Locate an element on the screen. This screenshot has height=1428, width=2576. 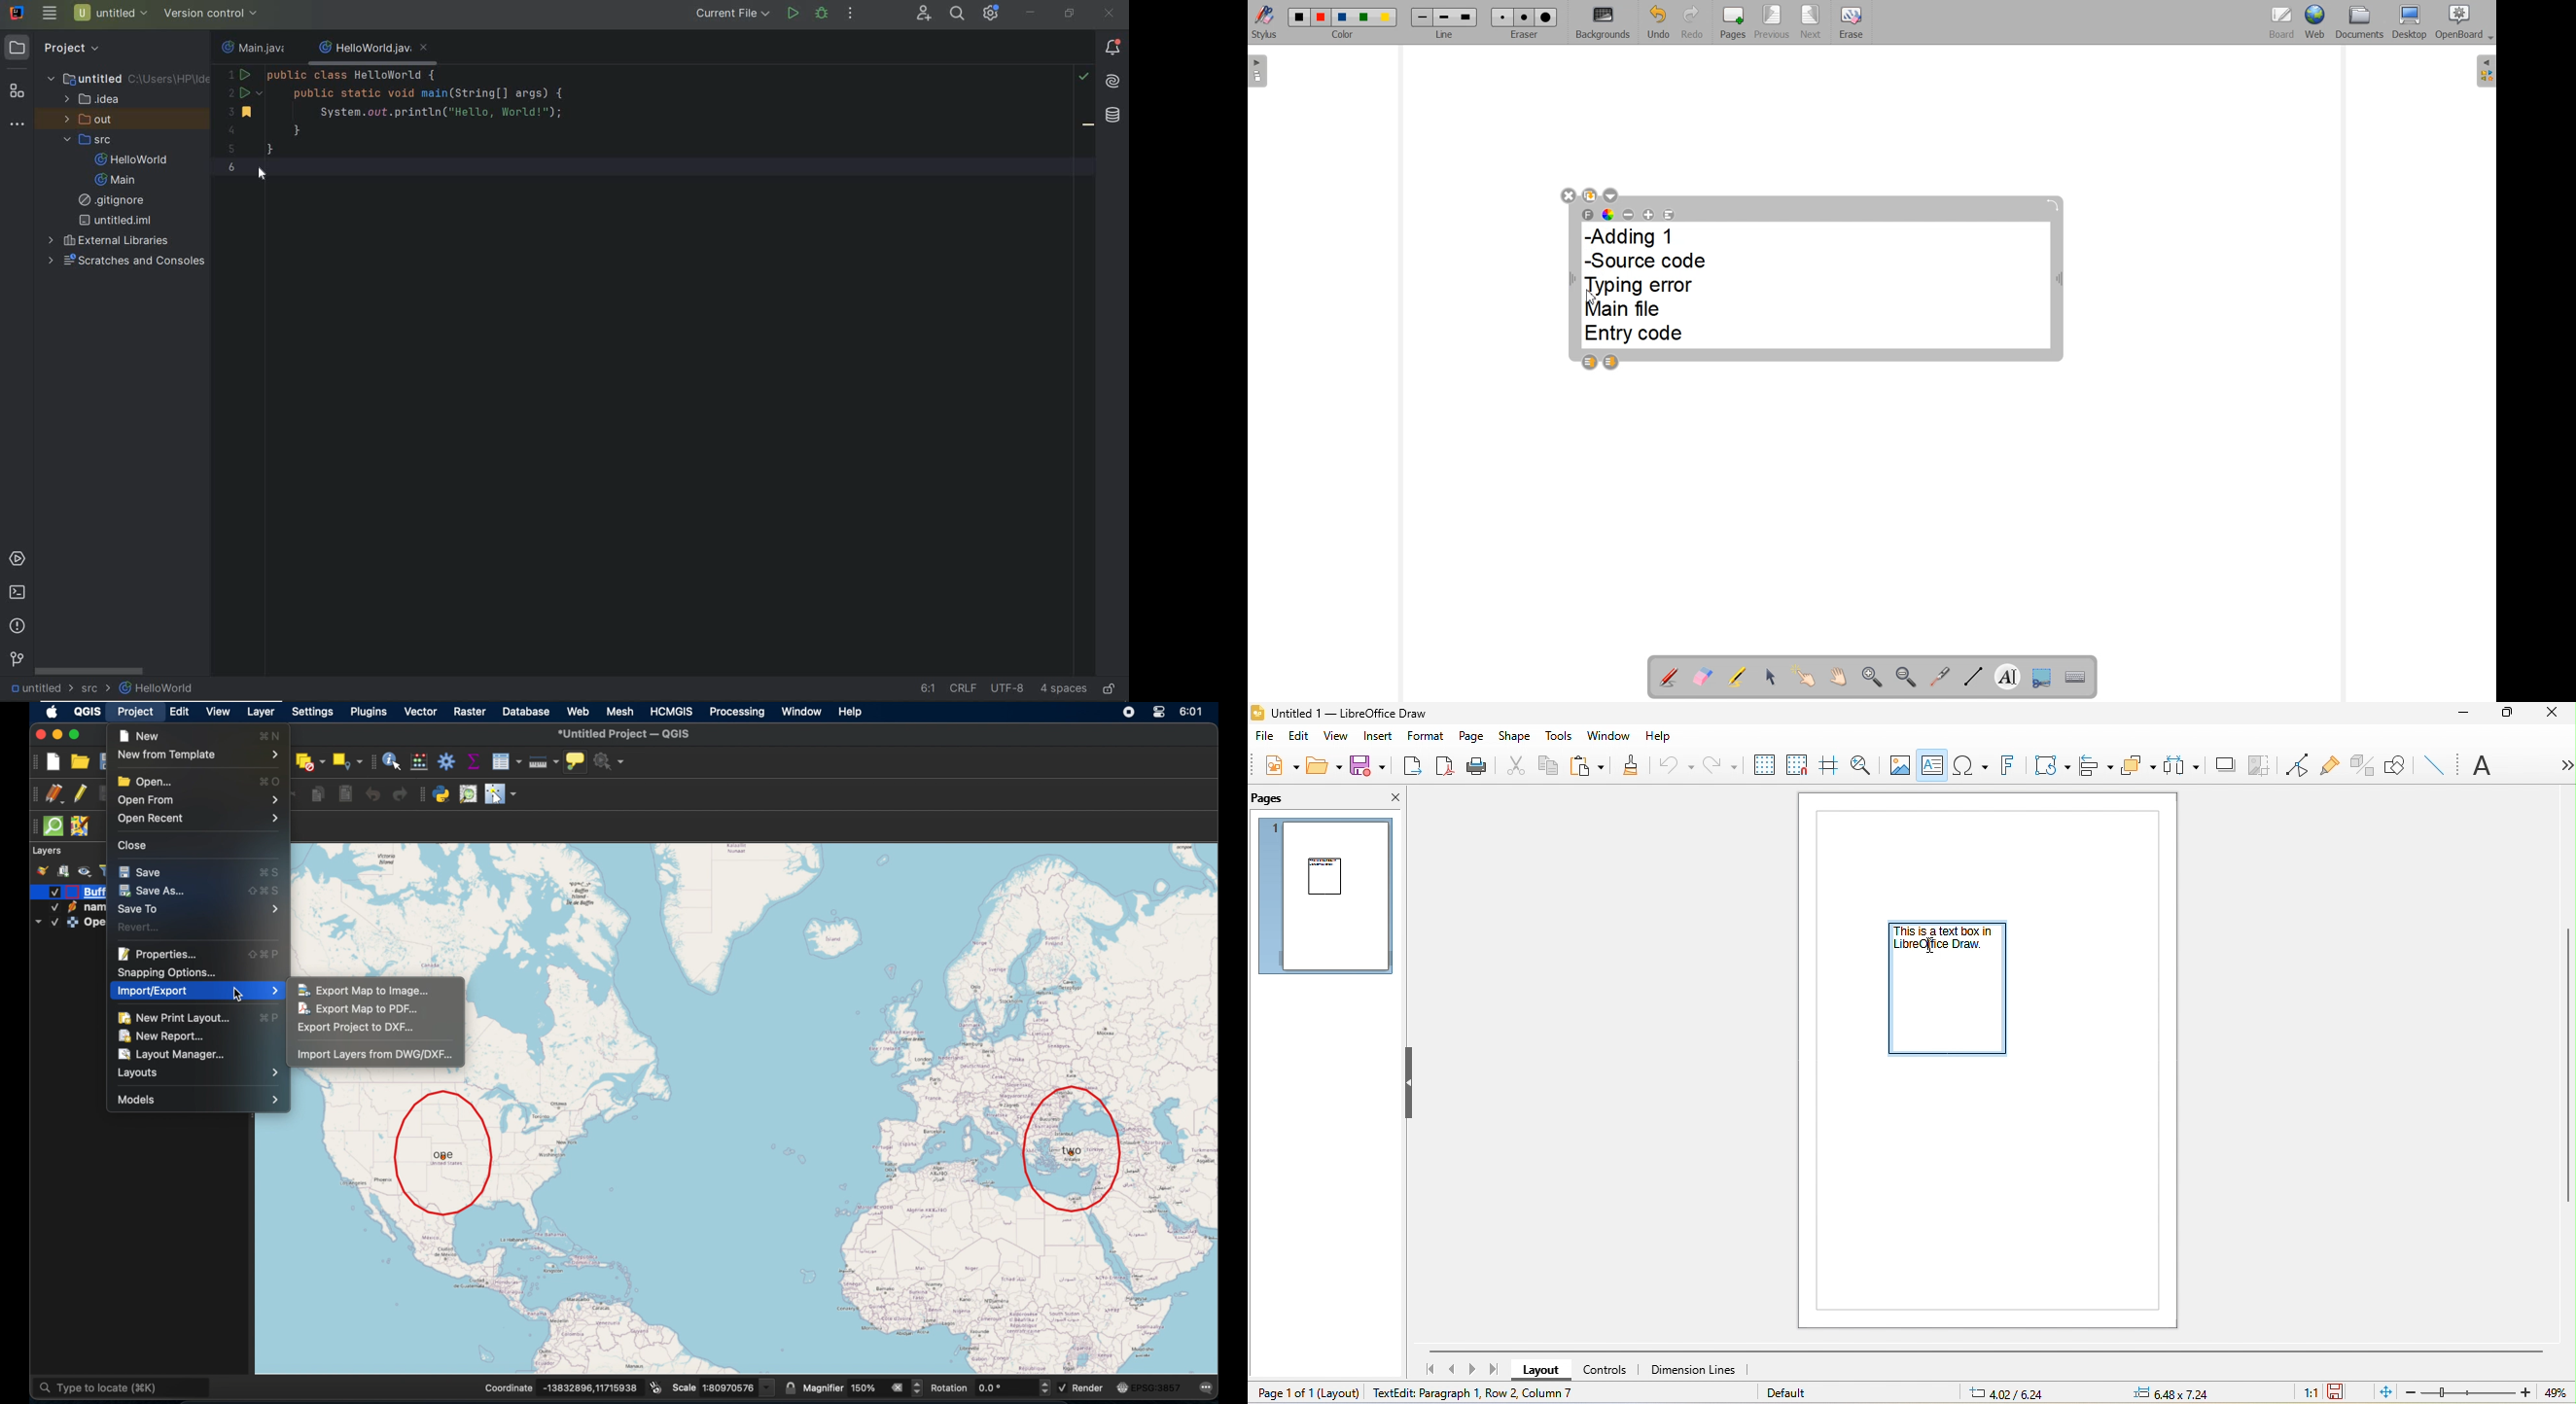
Coordinate -13832896,11715938 is located at coordinates (560, 1388).